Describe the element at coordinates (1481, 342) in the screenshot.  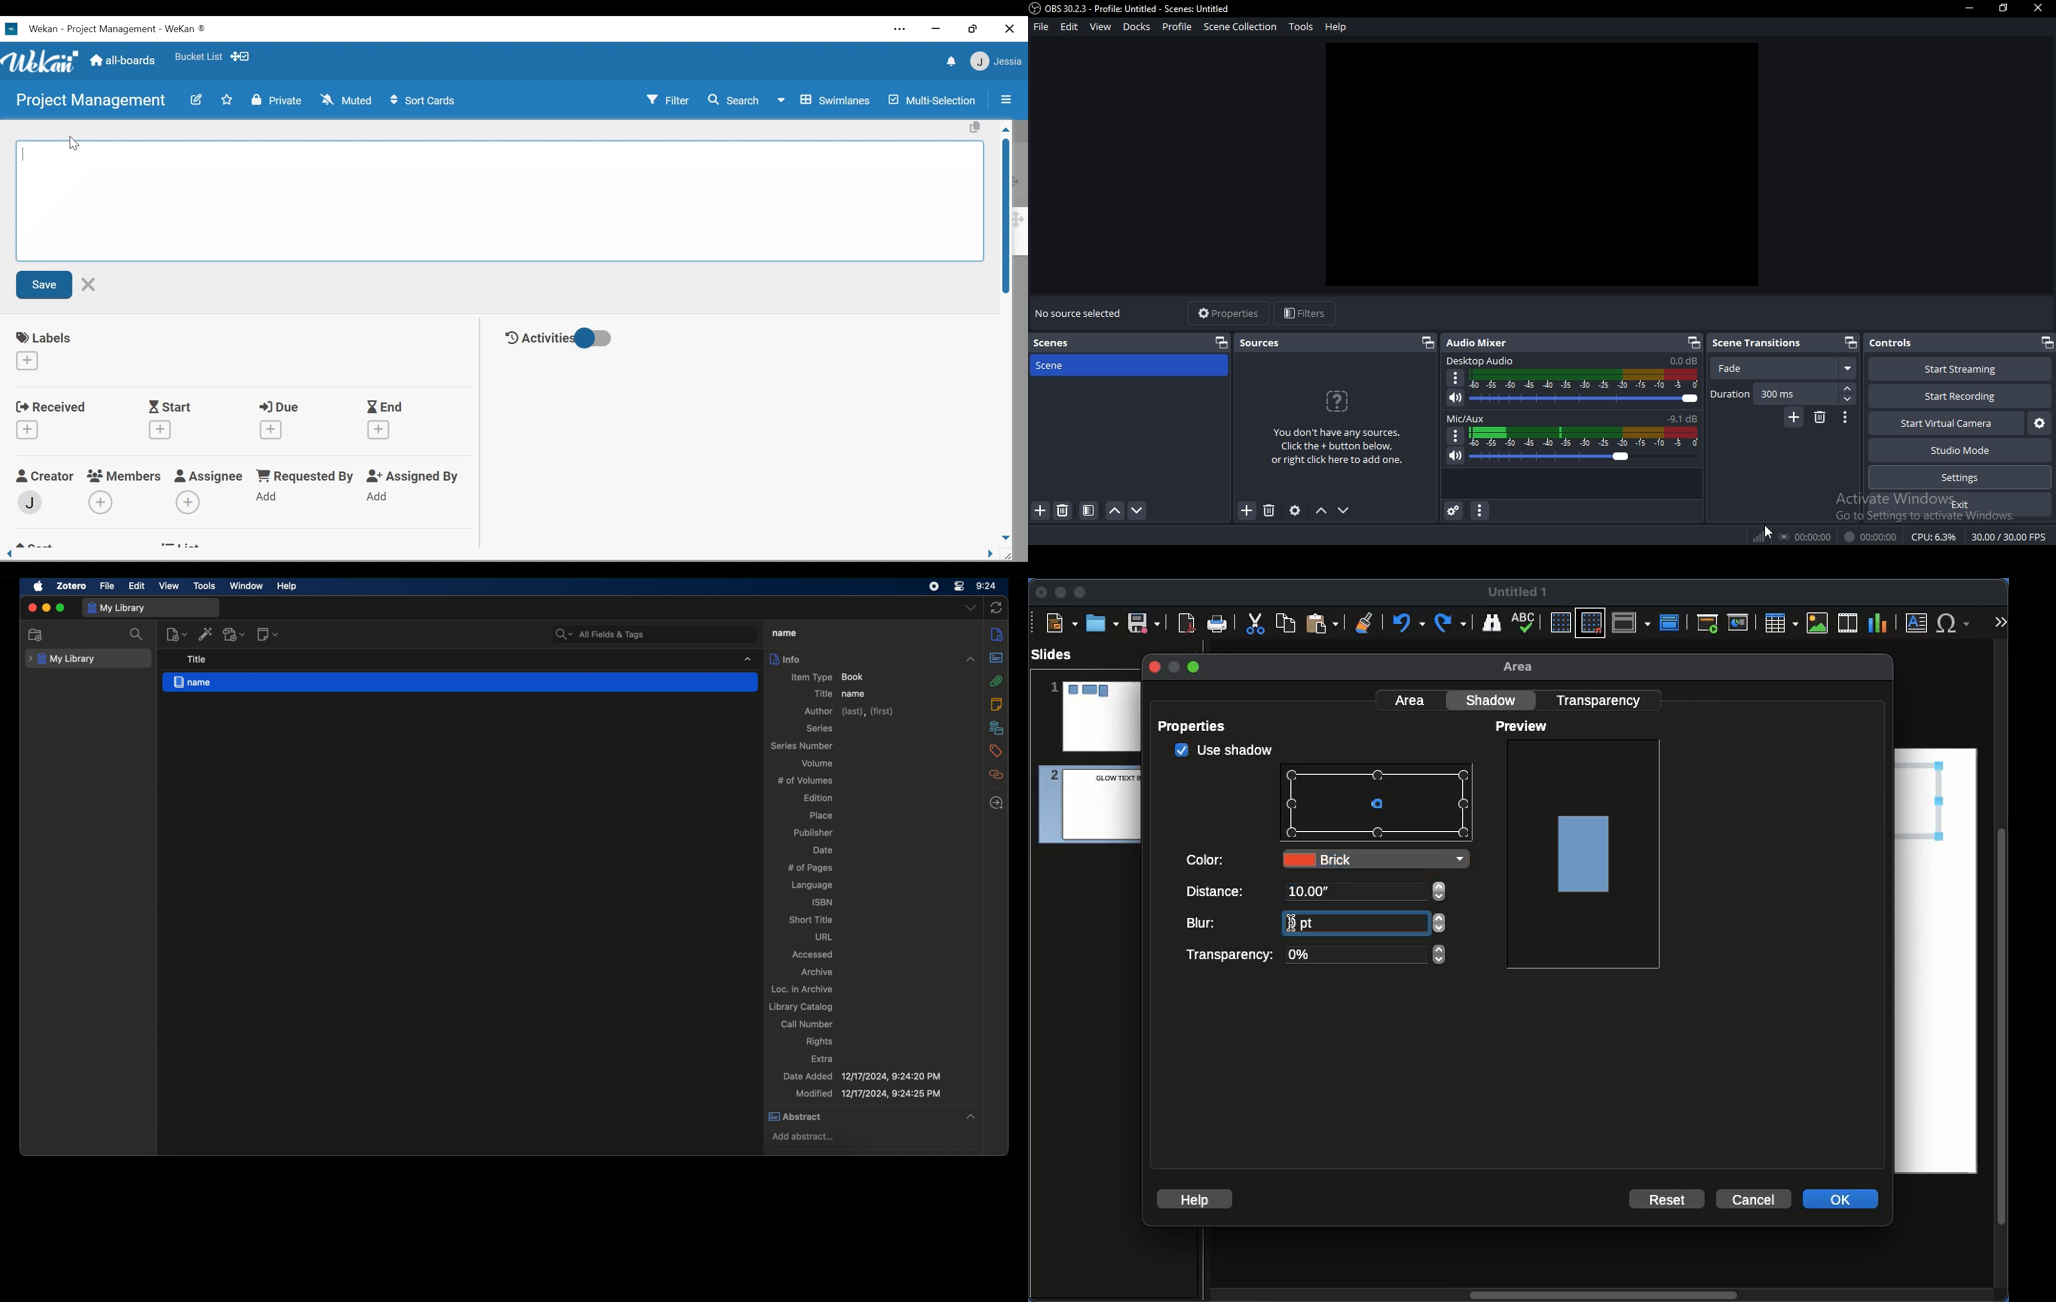
I see `audio mixer` at that location.